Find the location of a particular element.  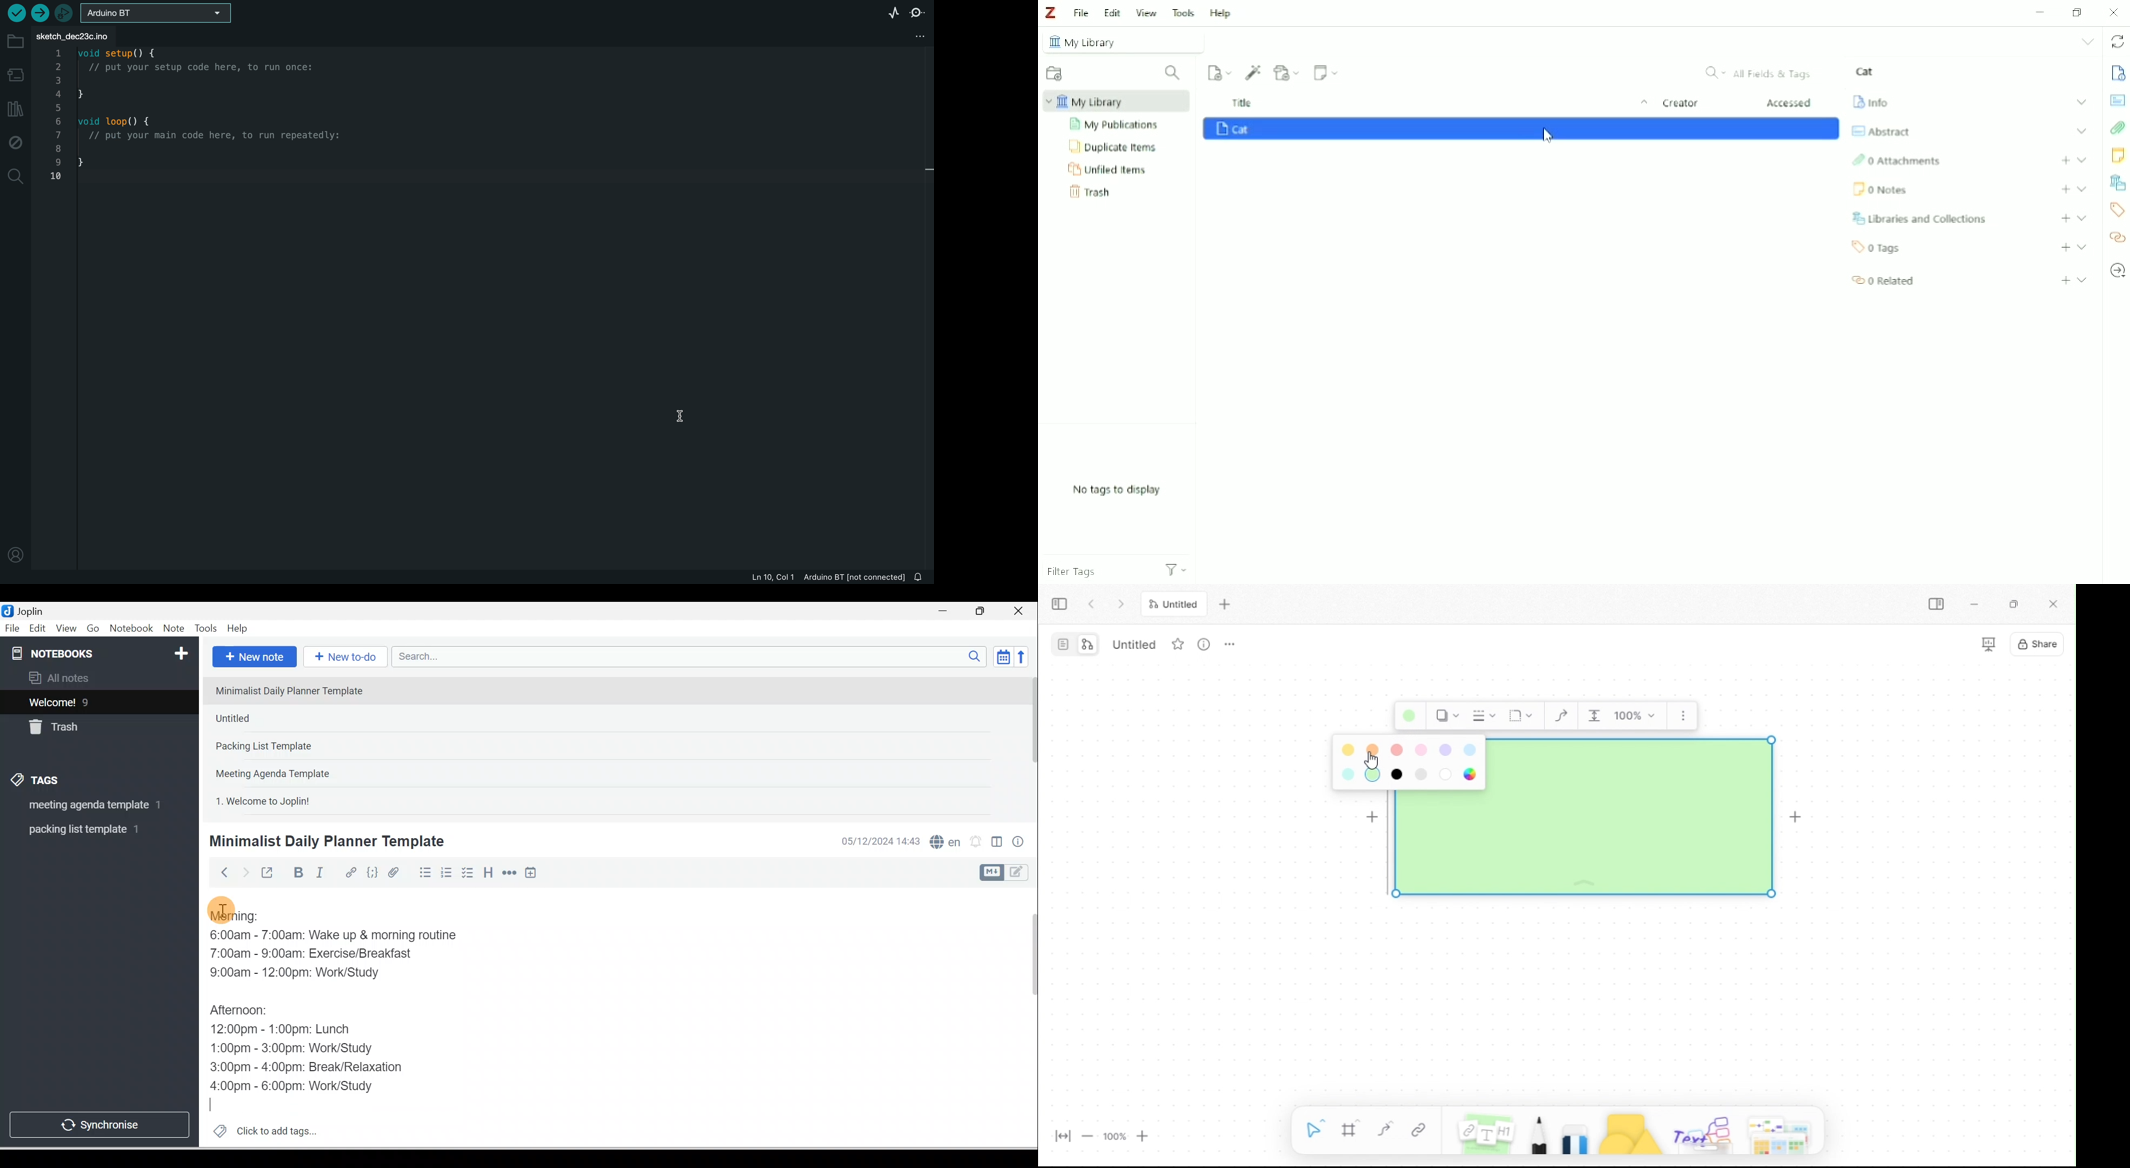

folder is located at coordinates (13, 38).